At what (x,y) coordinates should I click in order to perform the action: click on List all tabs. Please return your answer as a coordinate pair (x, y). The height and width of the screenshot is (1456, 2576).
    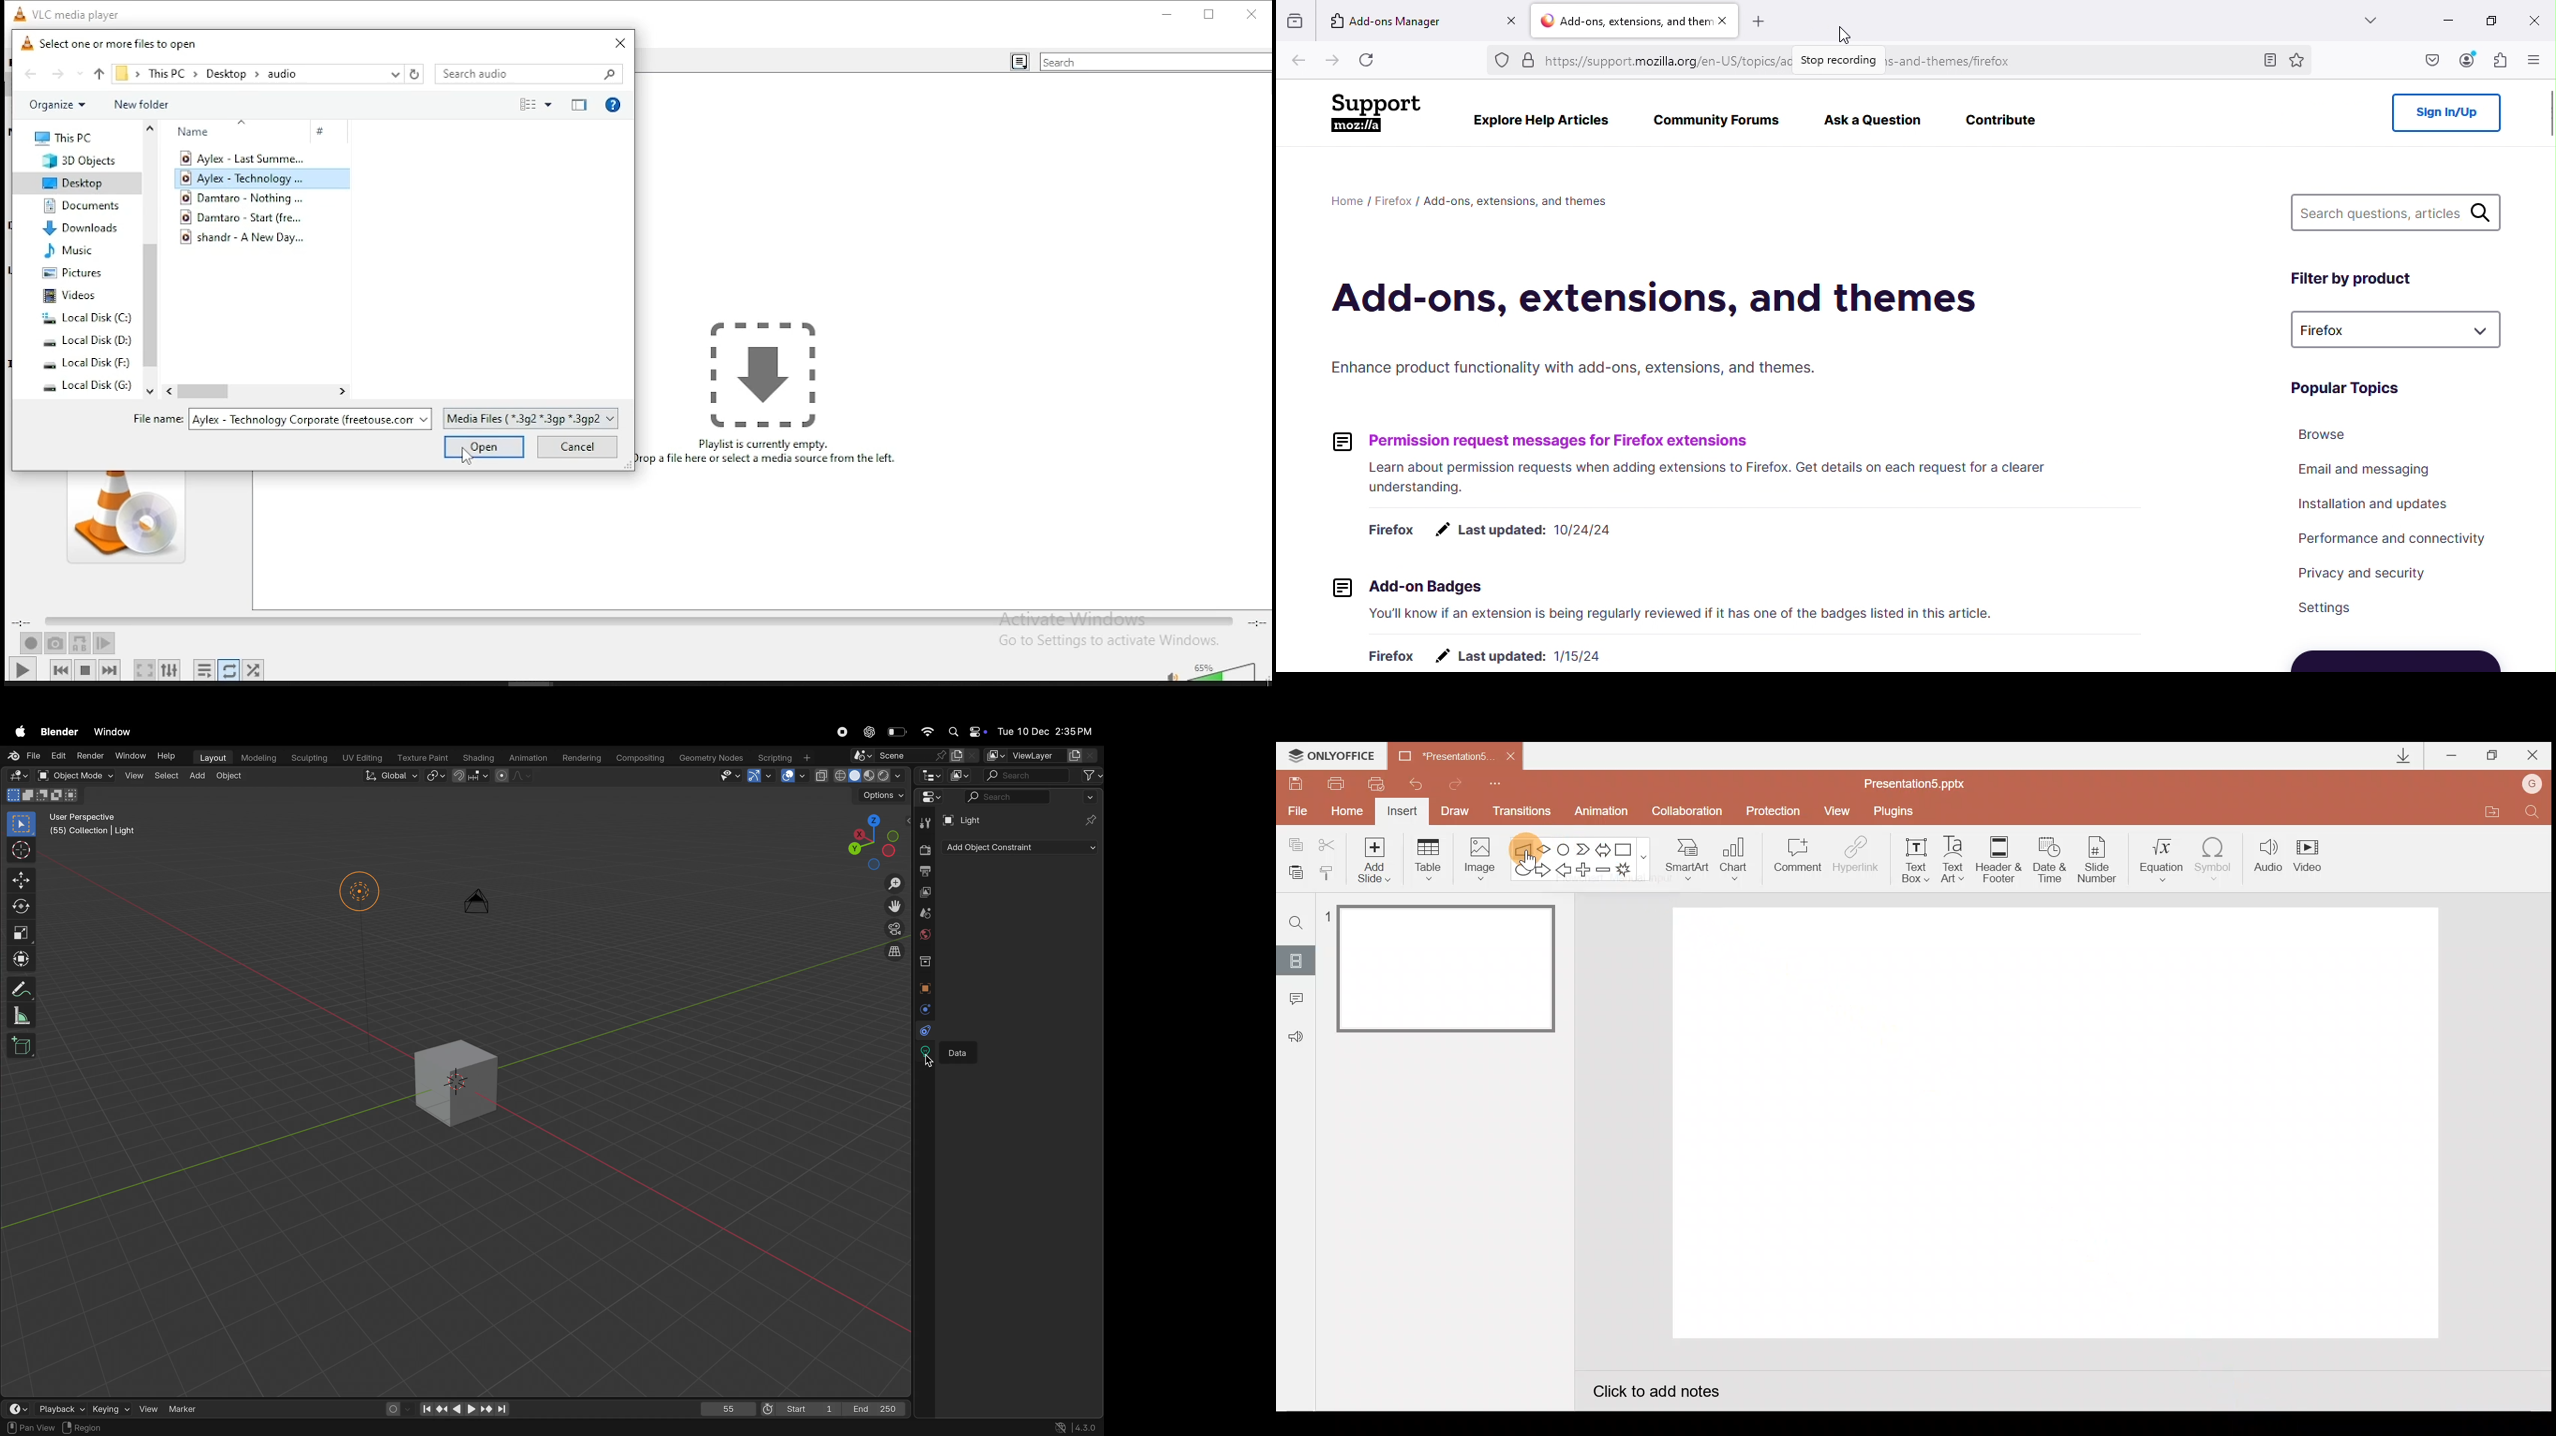
    Looking at the image, I should click on (2370, 18).